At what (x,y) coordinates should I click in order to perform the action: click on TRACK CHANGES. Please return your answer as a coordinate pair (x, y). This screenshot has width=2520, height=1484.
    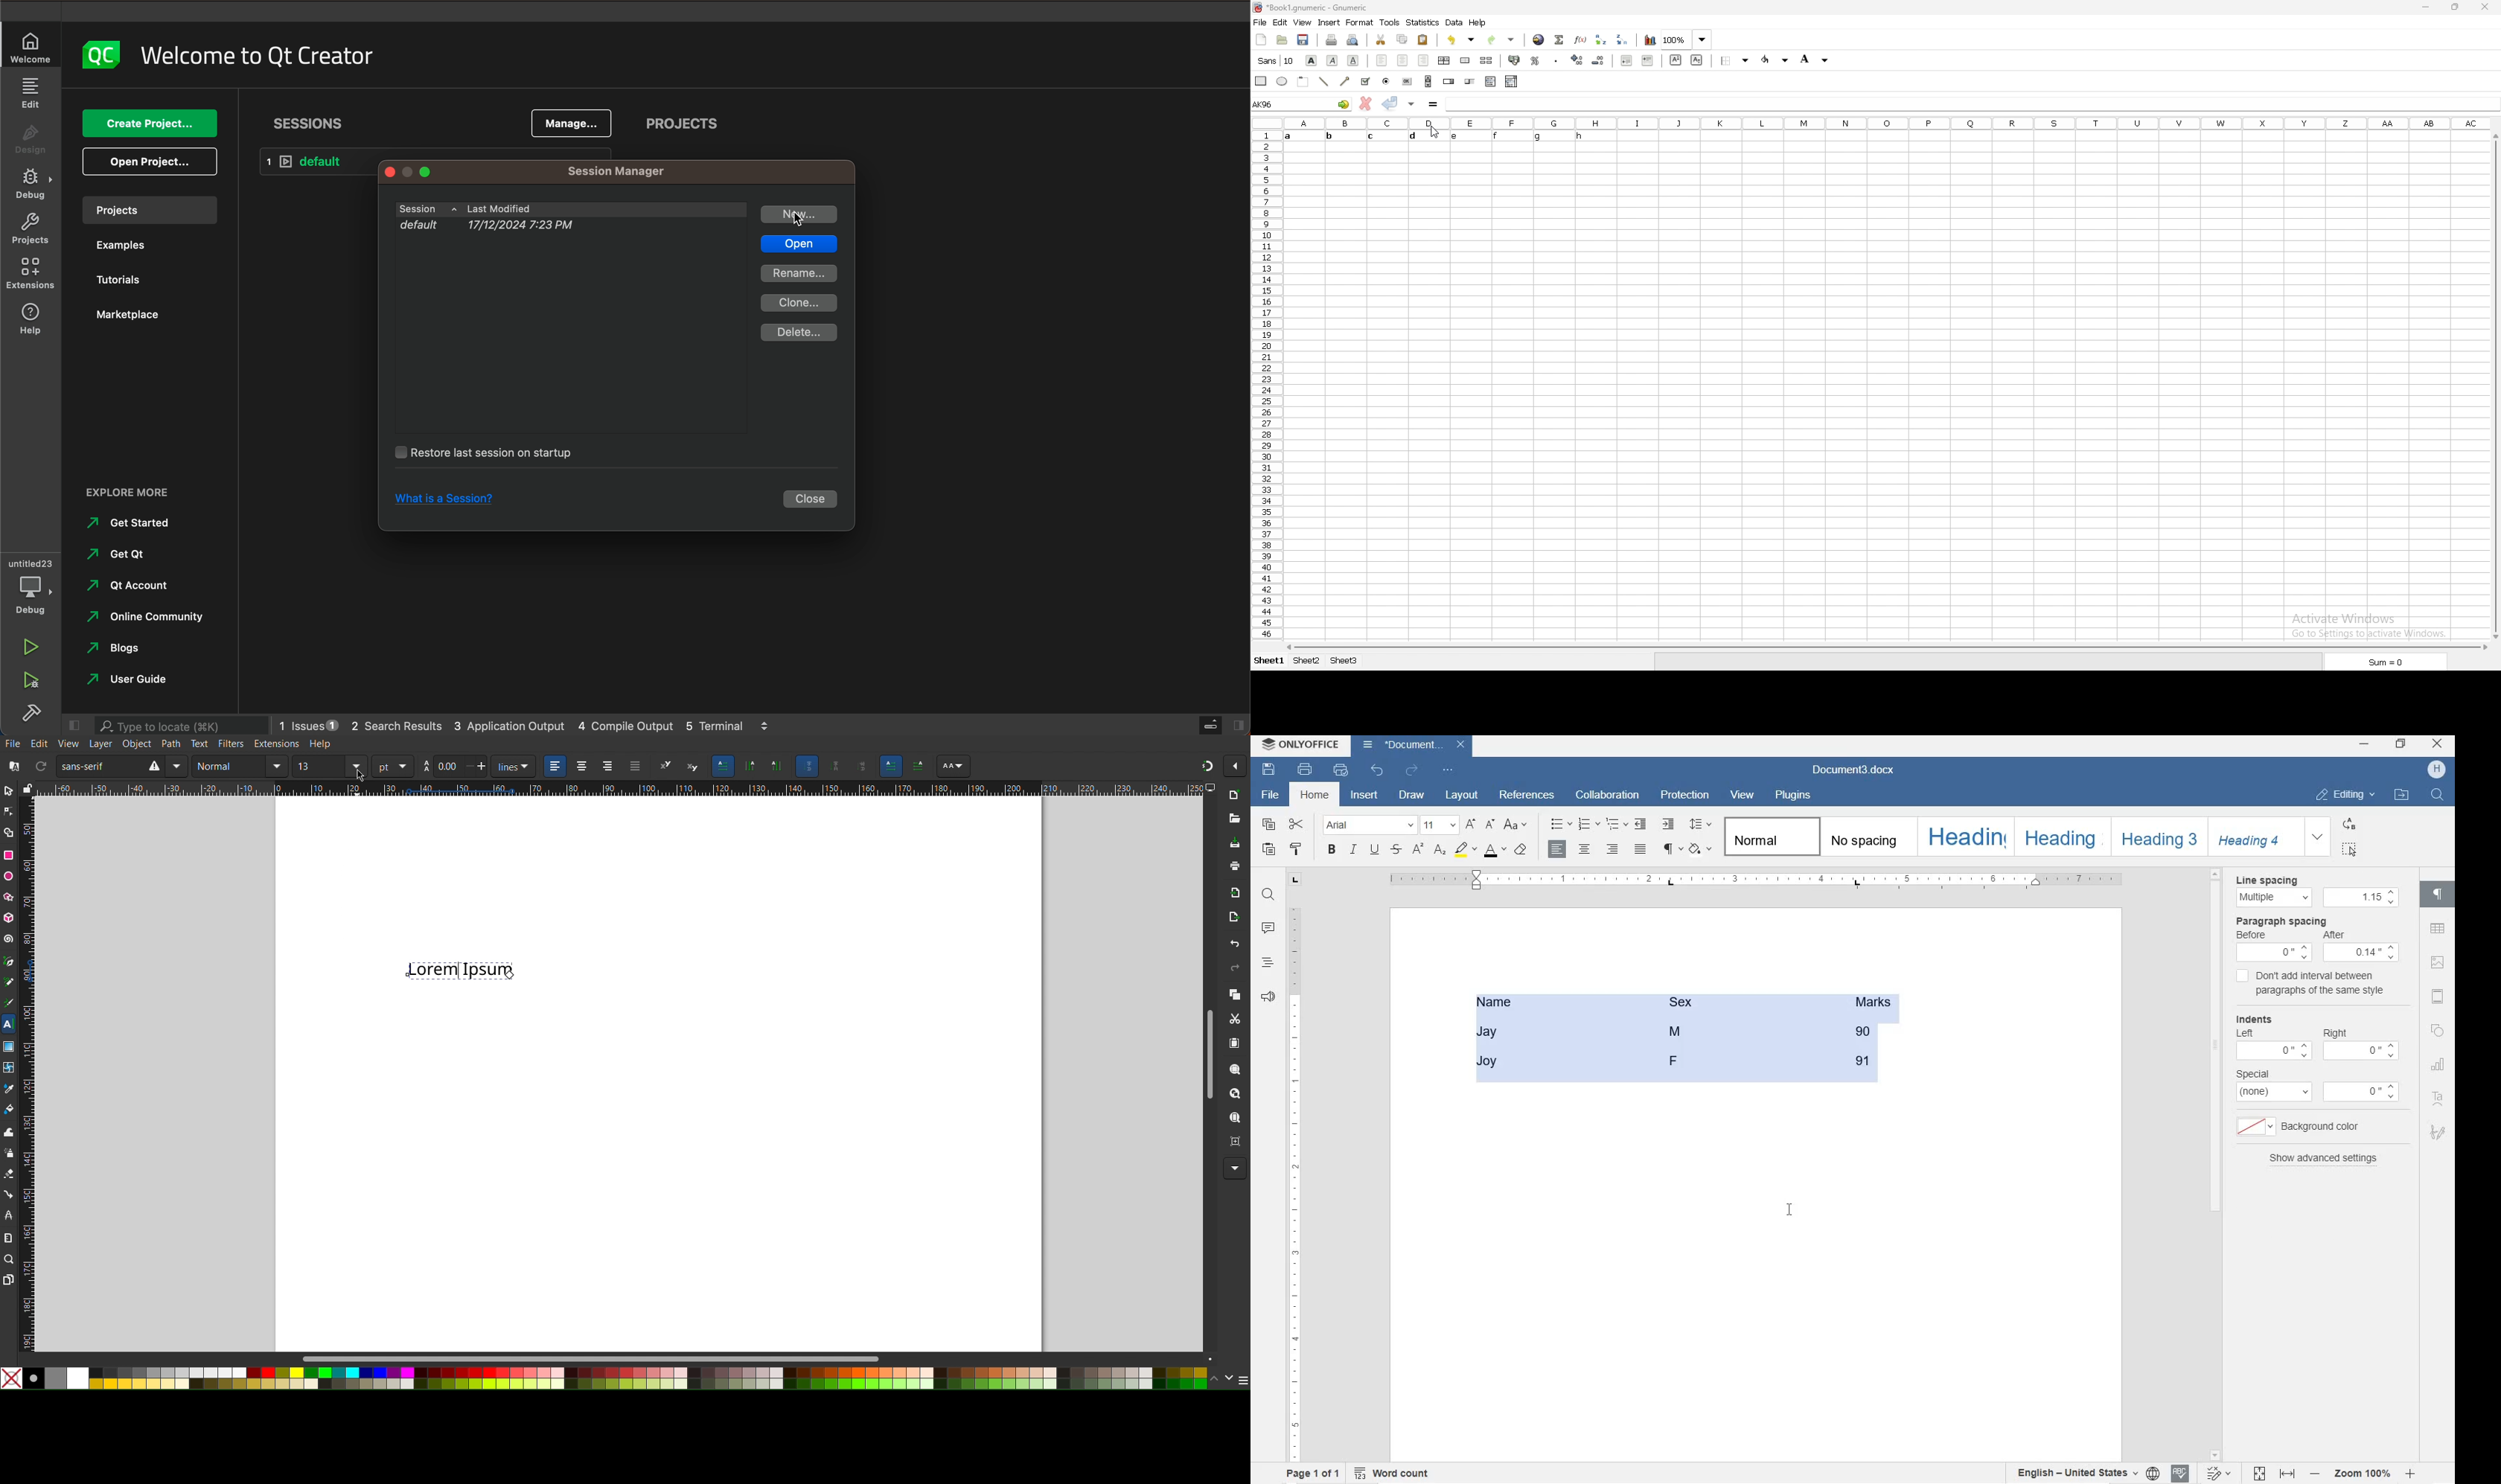
    Looking at the image, I should click on (2220, 1473).